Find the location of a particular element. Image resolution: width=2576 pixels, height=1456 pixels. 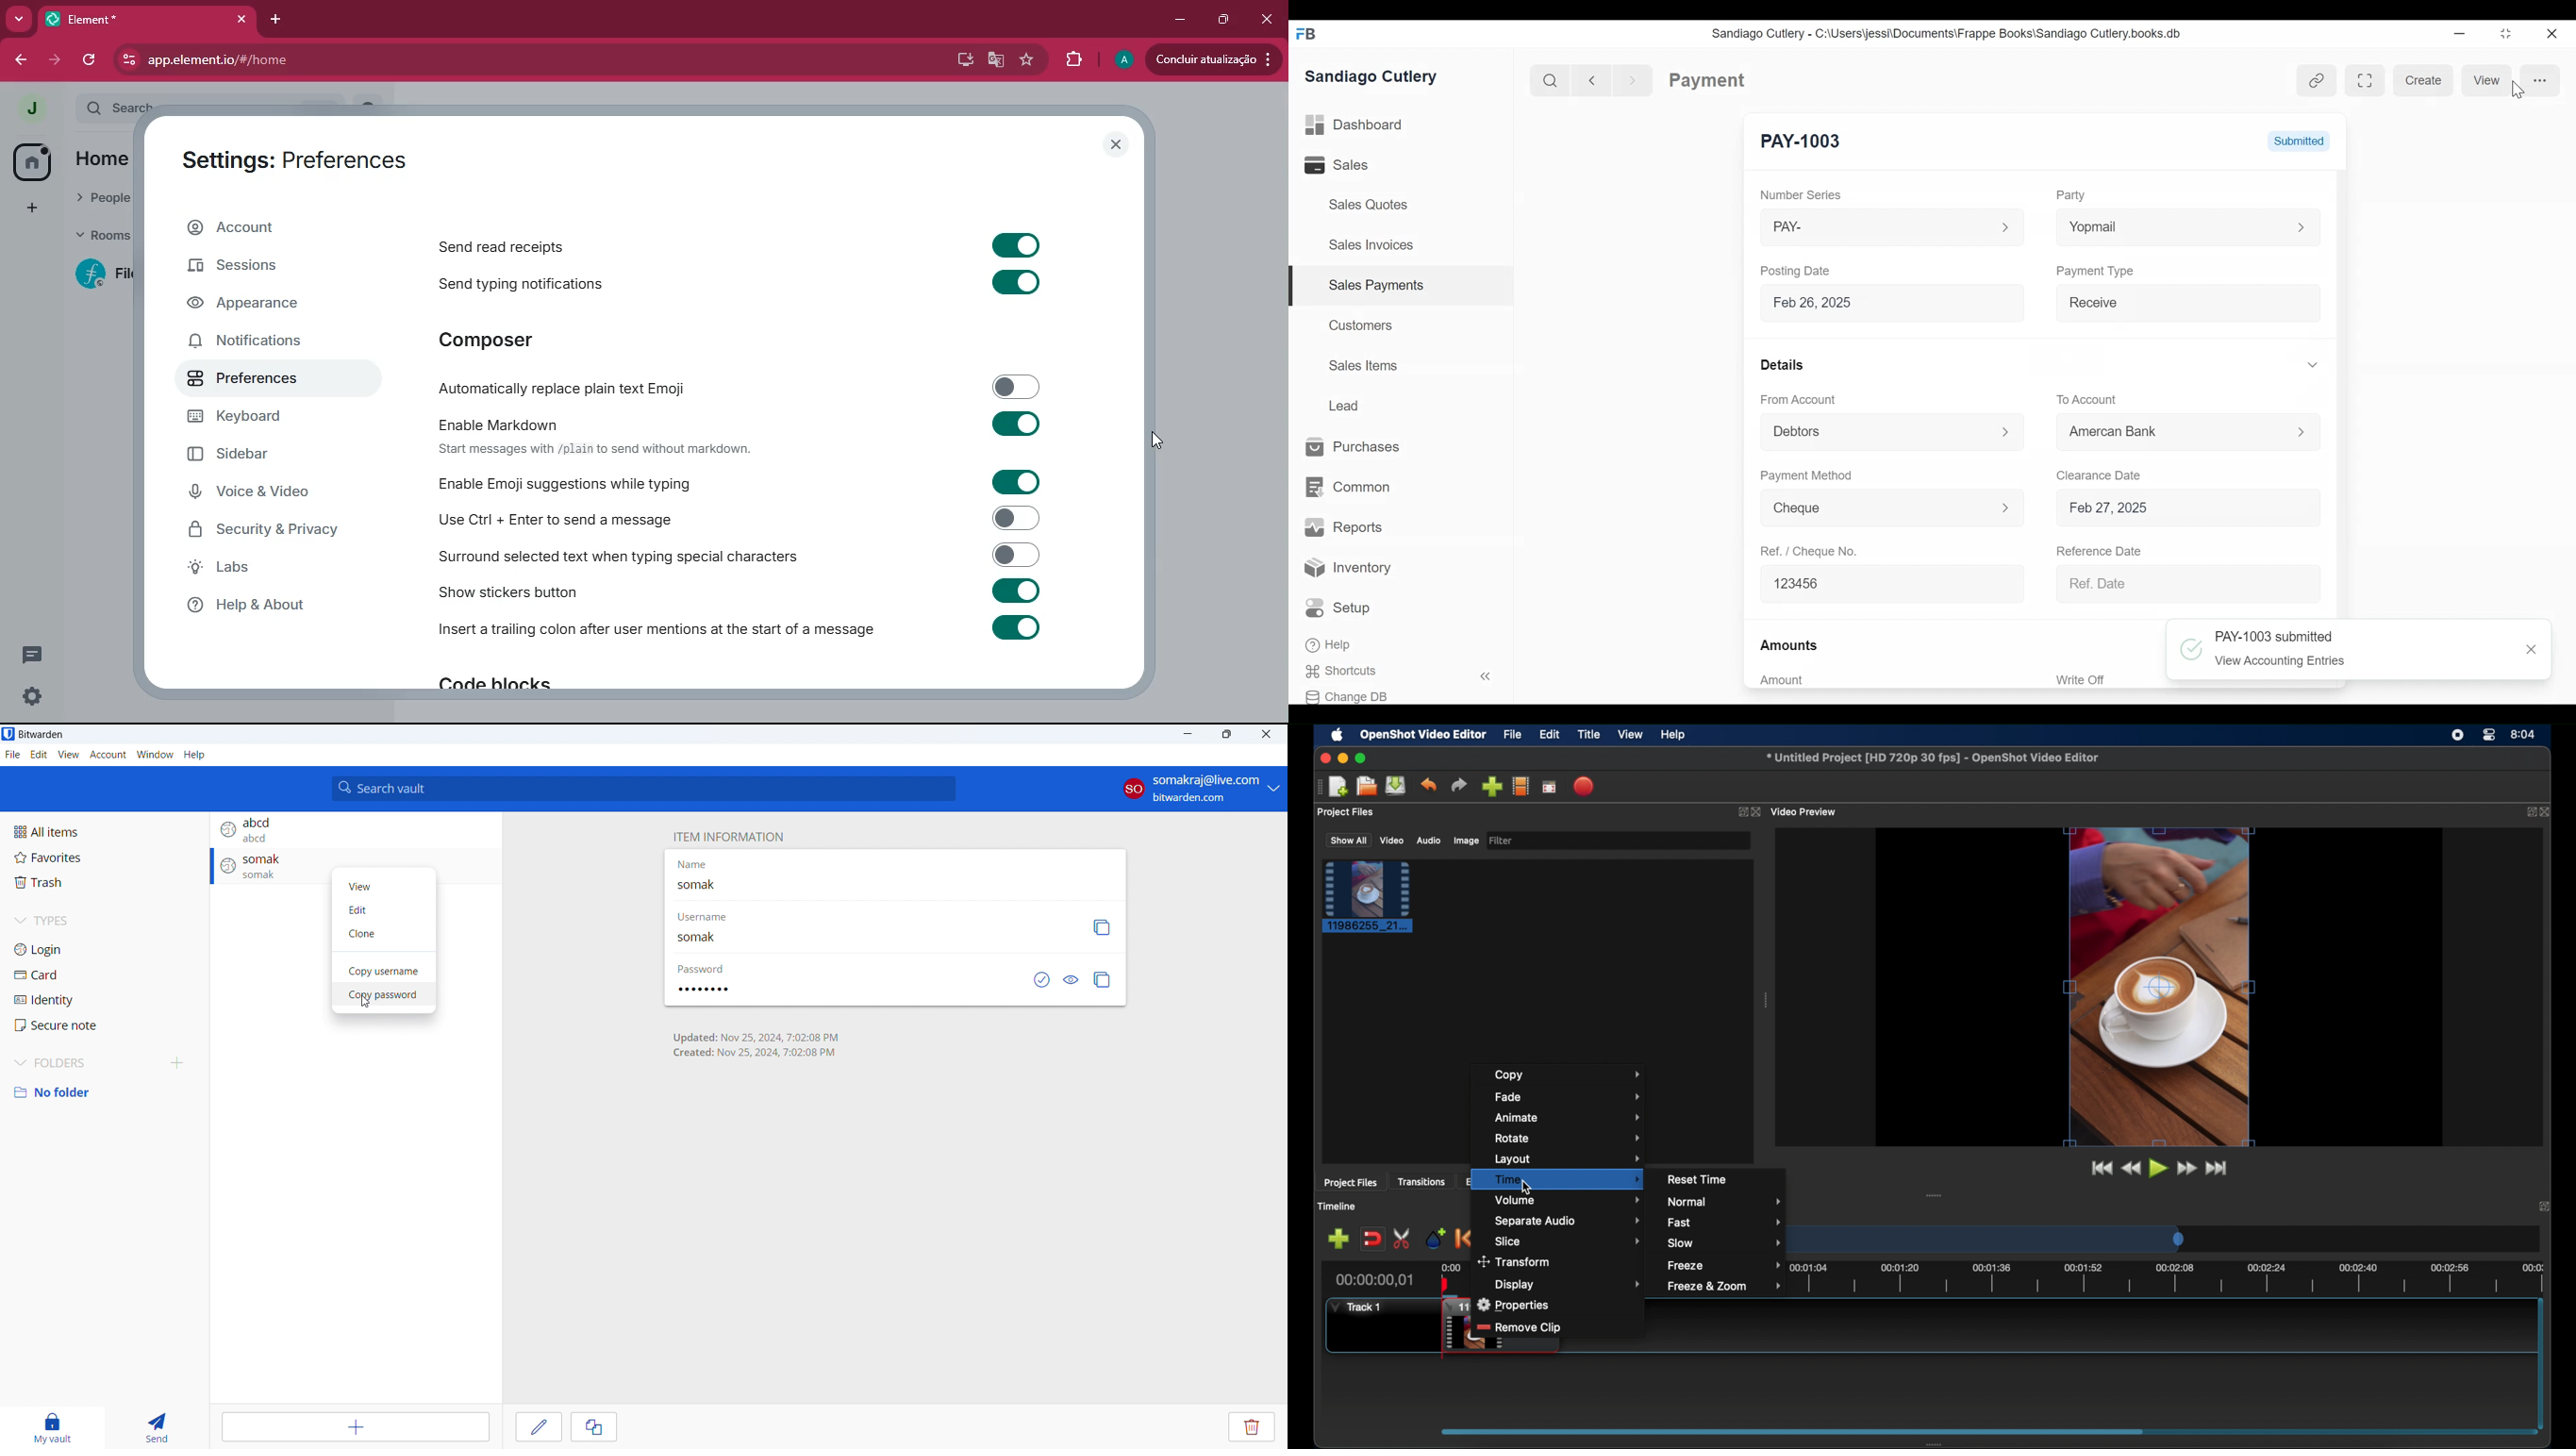

Yopmail is located at coordinates (2169, 225).